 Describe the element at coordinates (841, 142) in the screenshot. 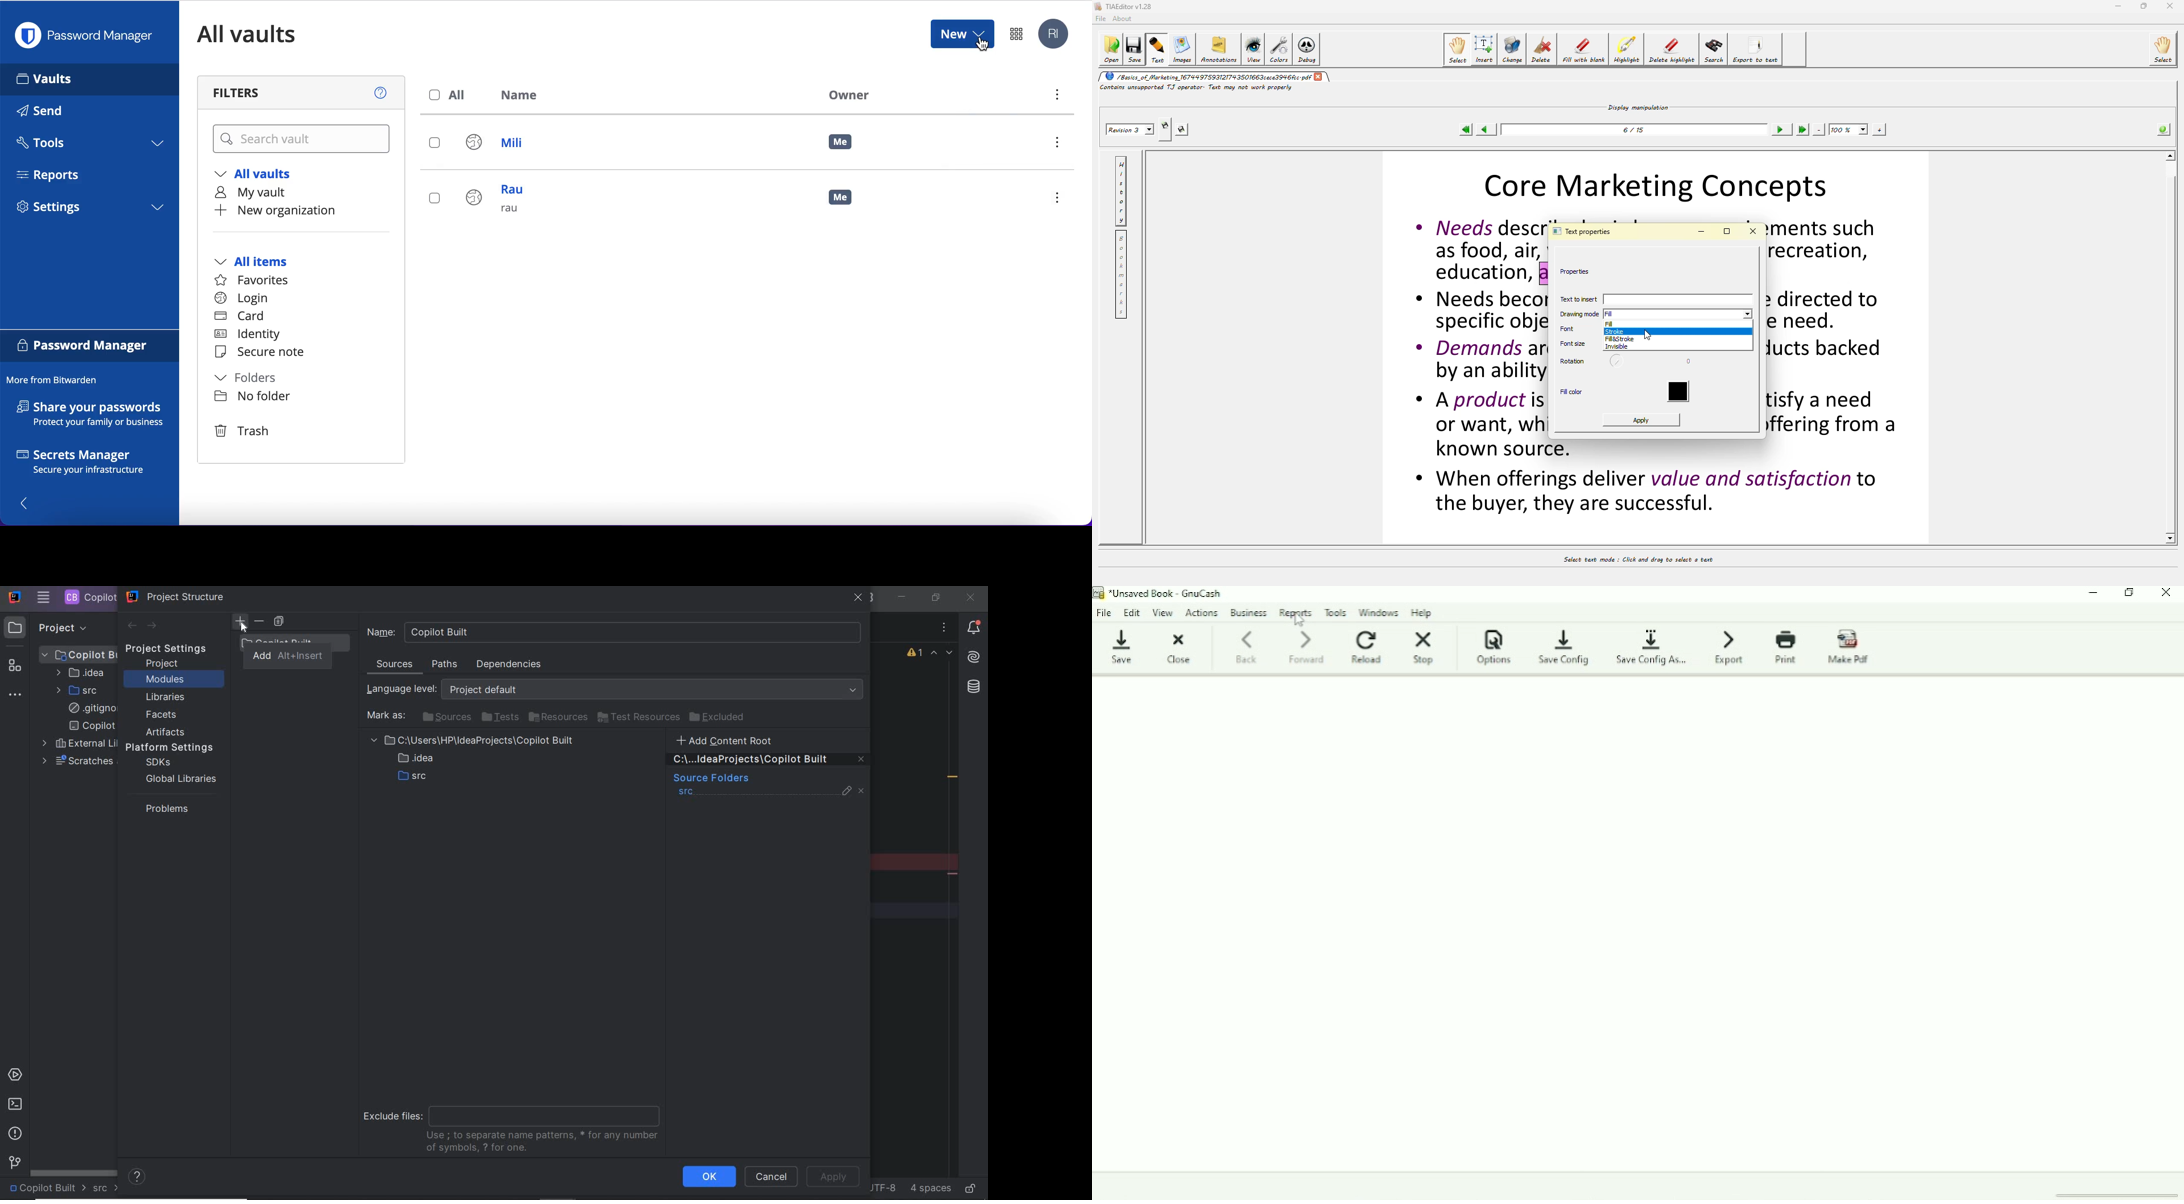

I see `me` at that location.